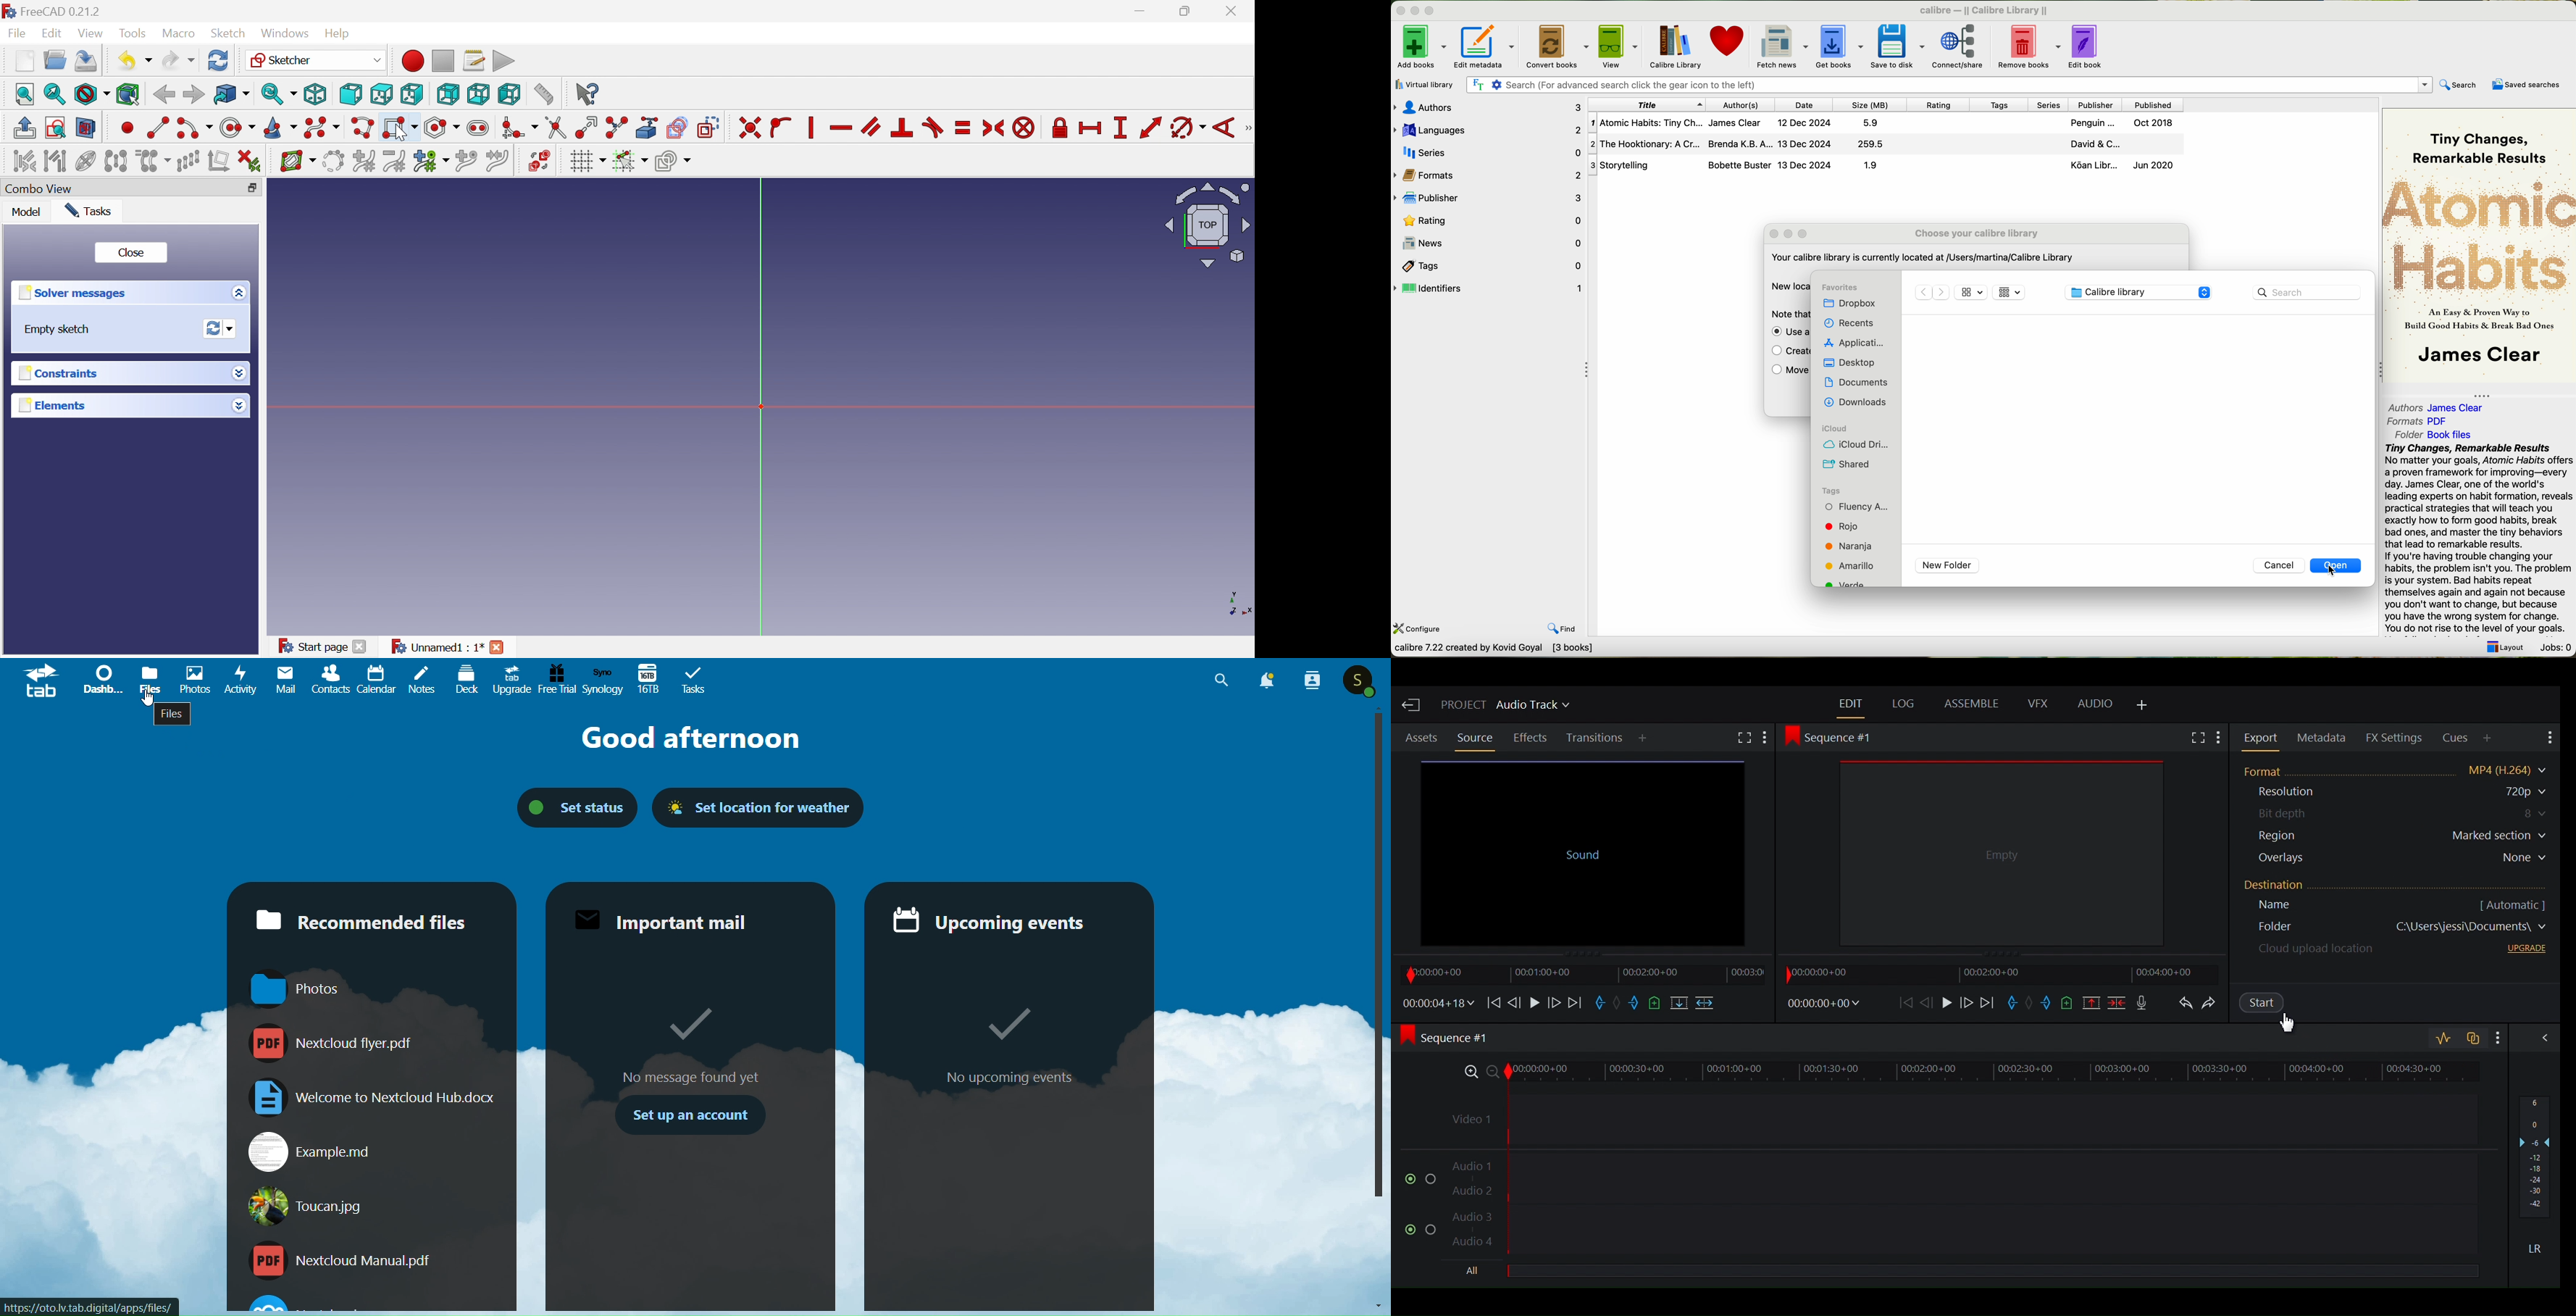 This screenshot has width=2576, height=1316. Describe the element at coordinates (1621, 46) in the screenshot. I see `view` at that location.